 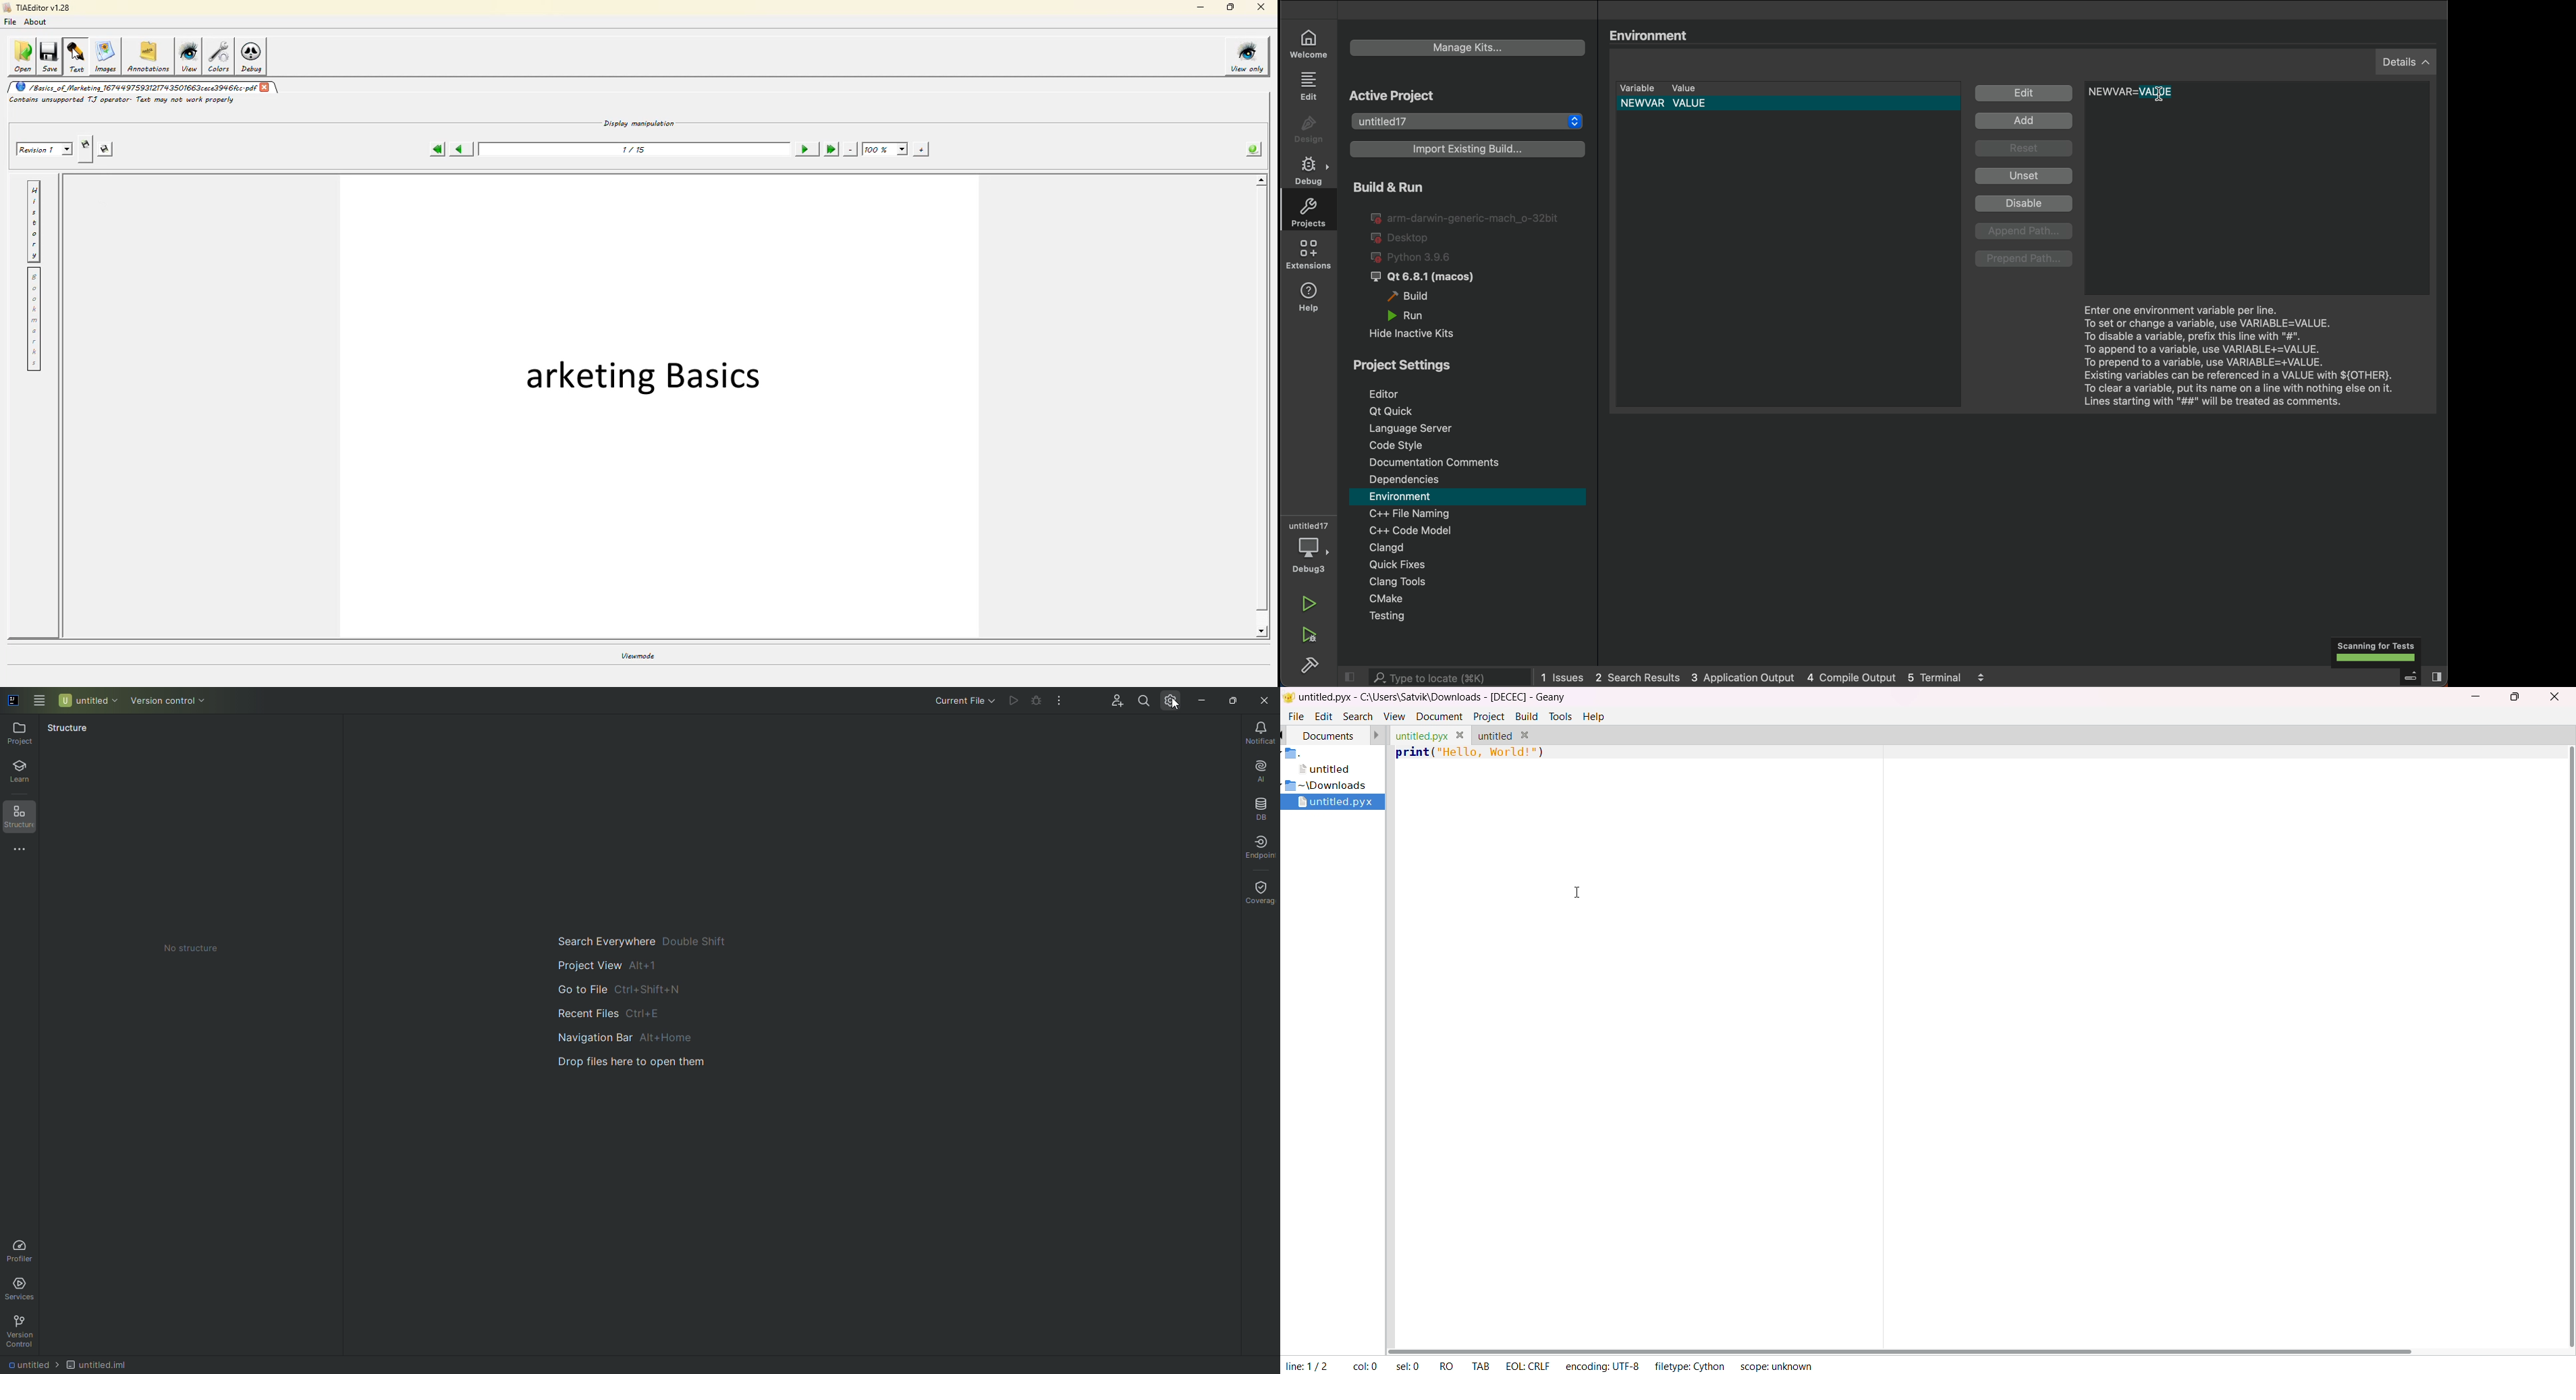 What do you see at coordinates (1465, 547) in the screenshot?
I see `Clangd` at bounding box center [1465, 547].